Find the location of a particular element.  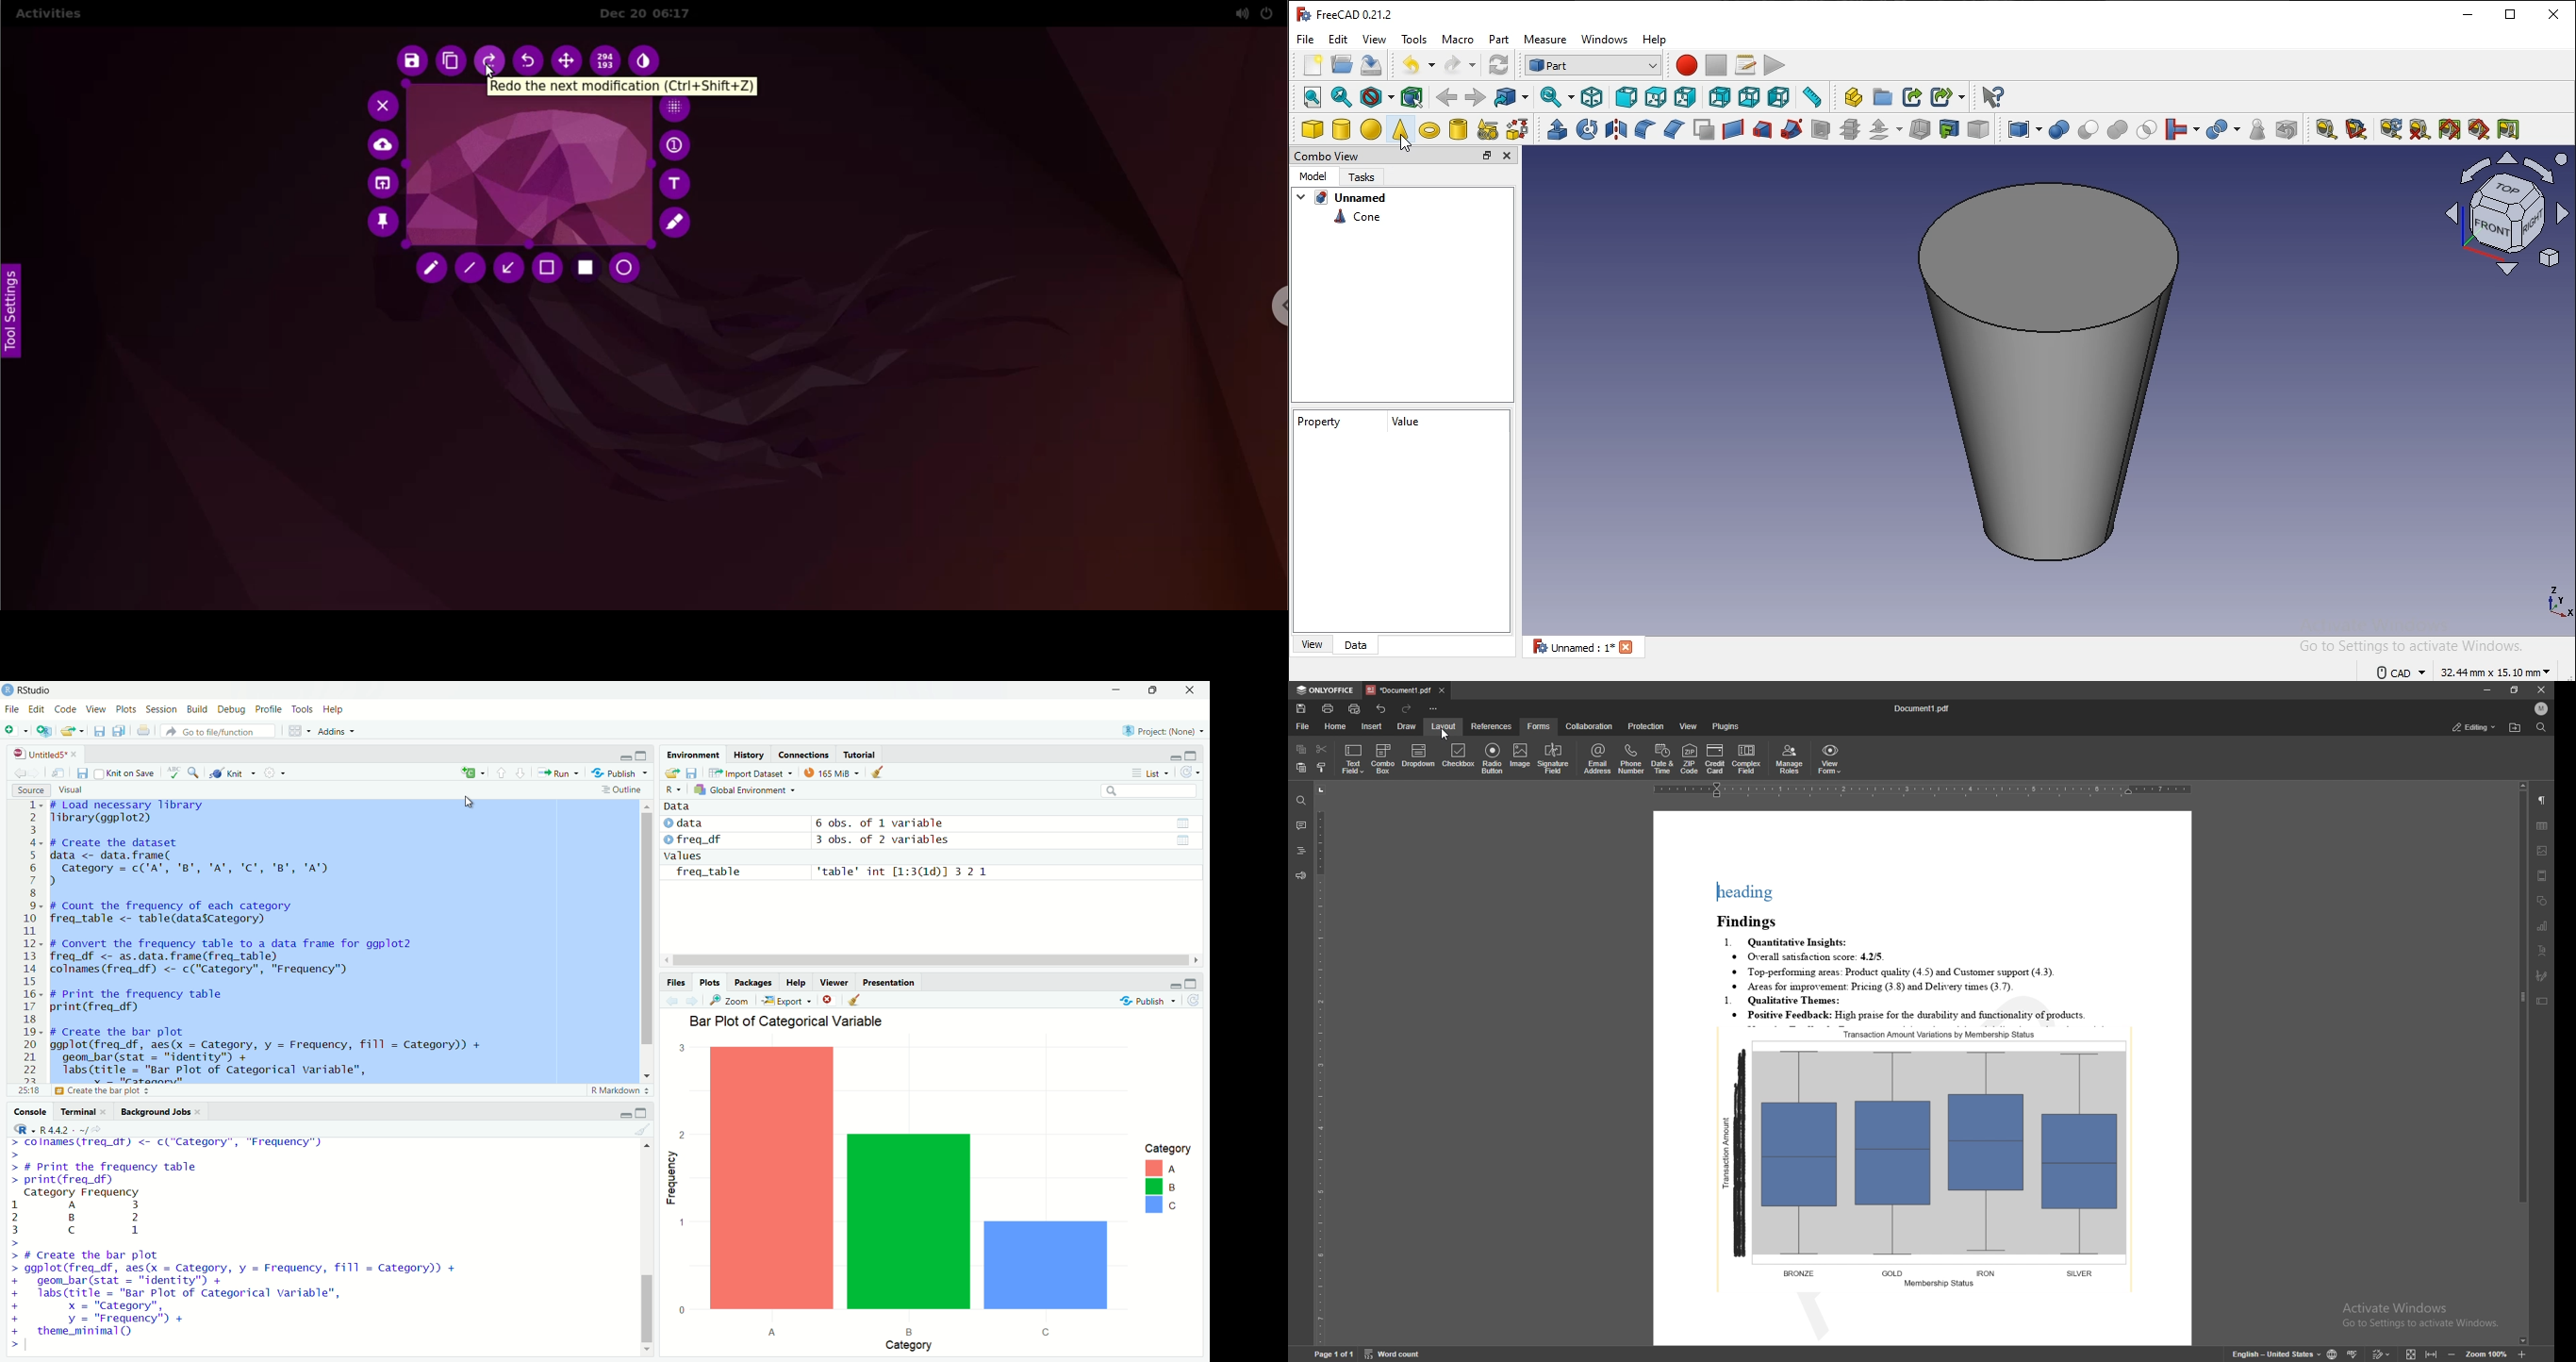

back is located at coordinates (675, 1001).